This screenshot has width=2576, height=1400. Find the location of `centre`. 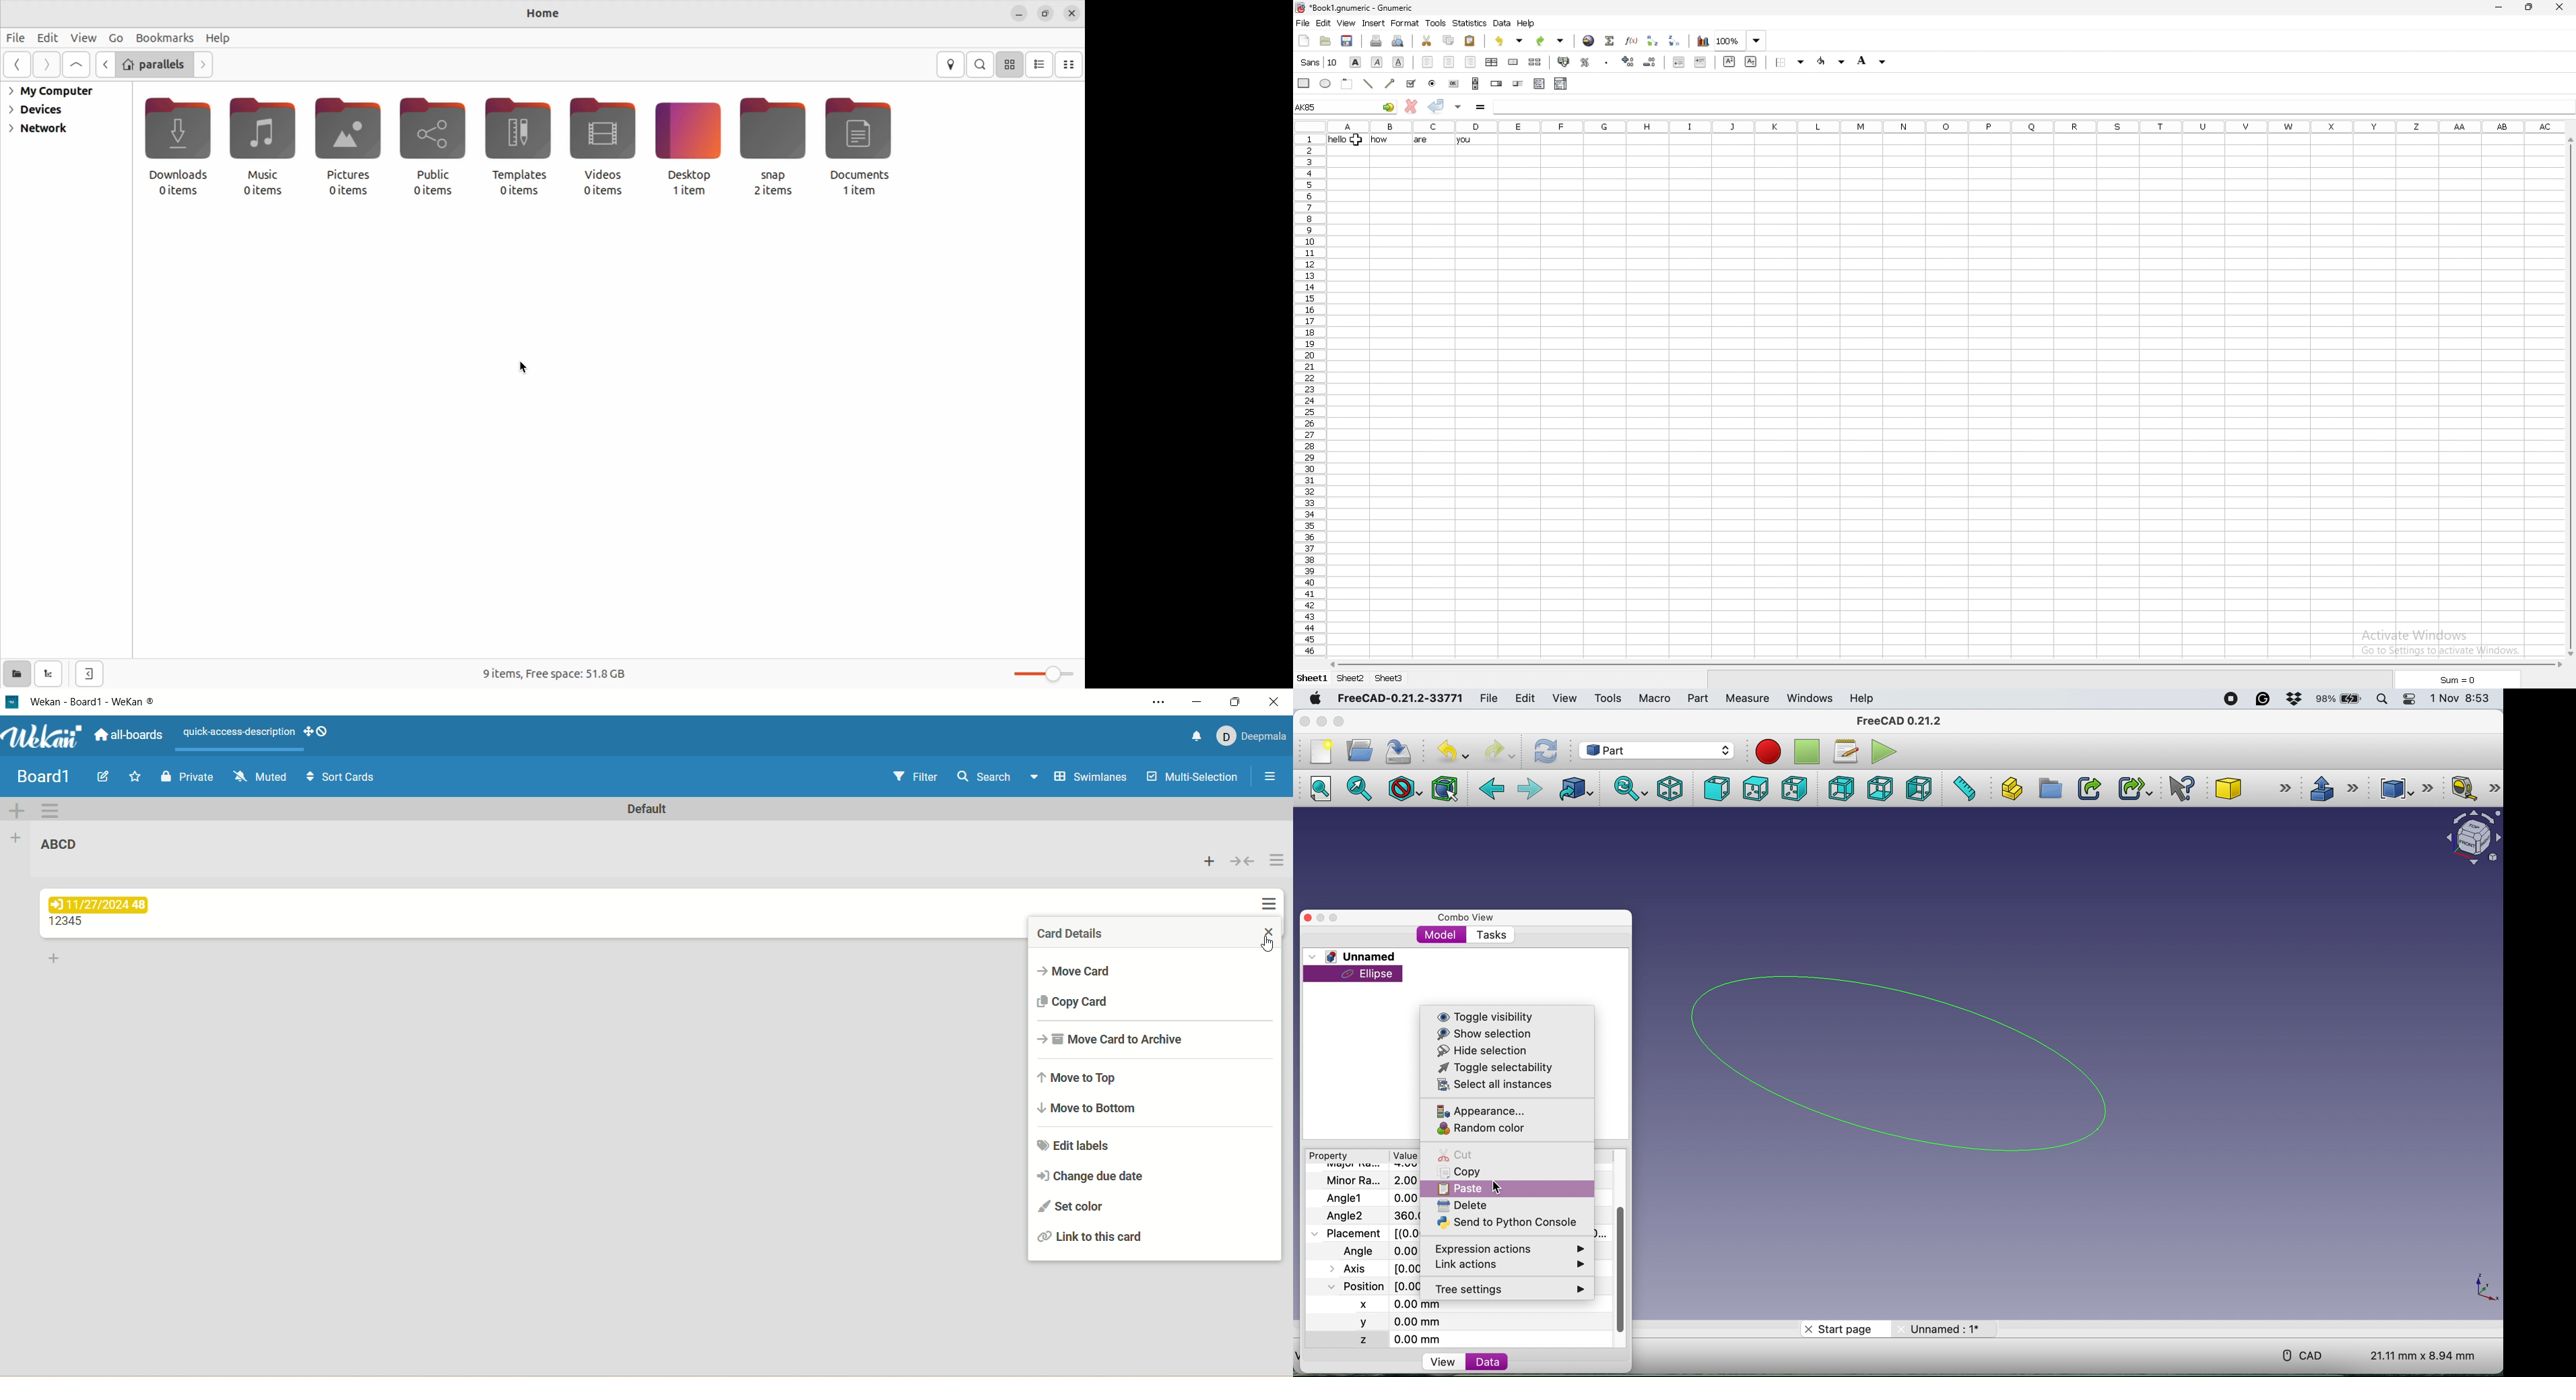

centre is located at coordinates (1449, 62).